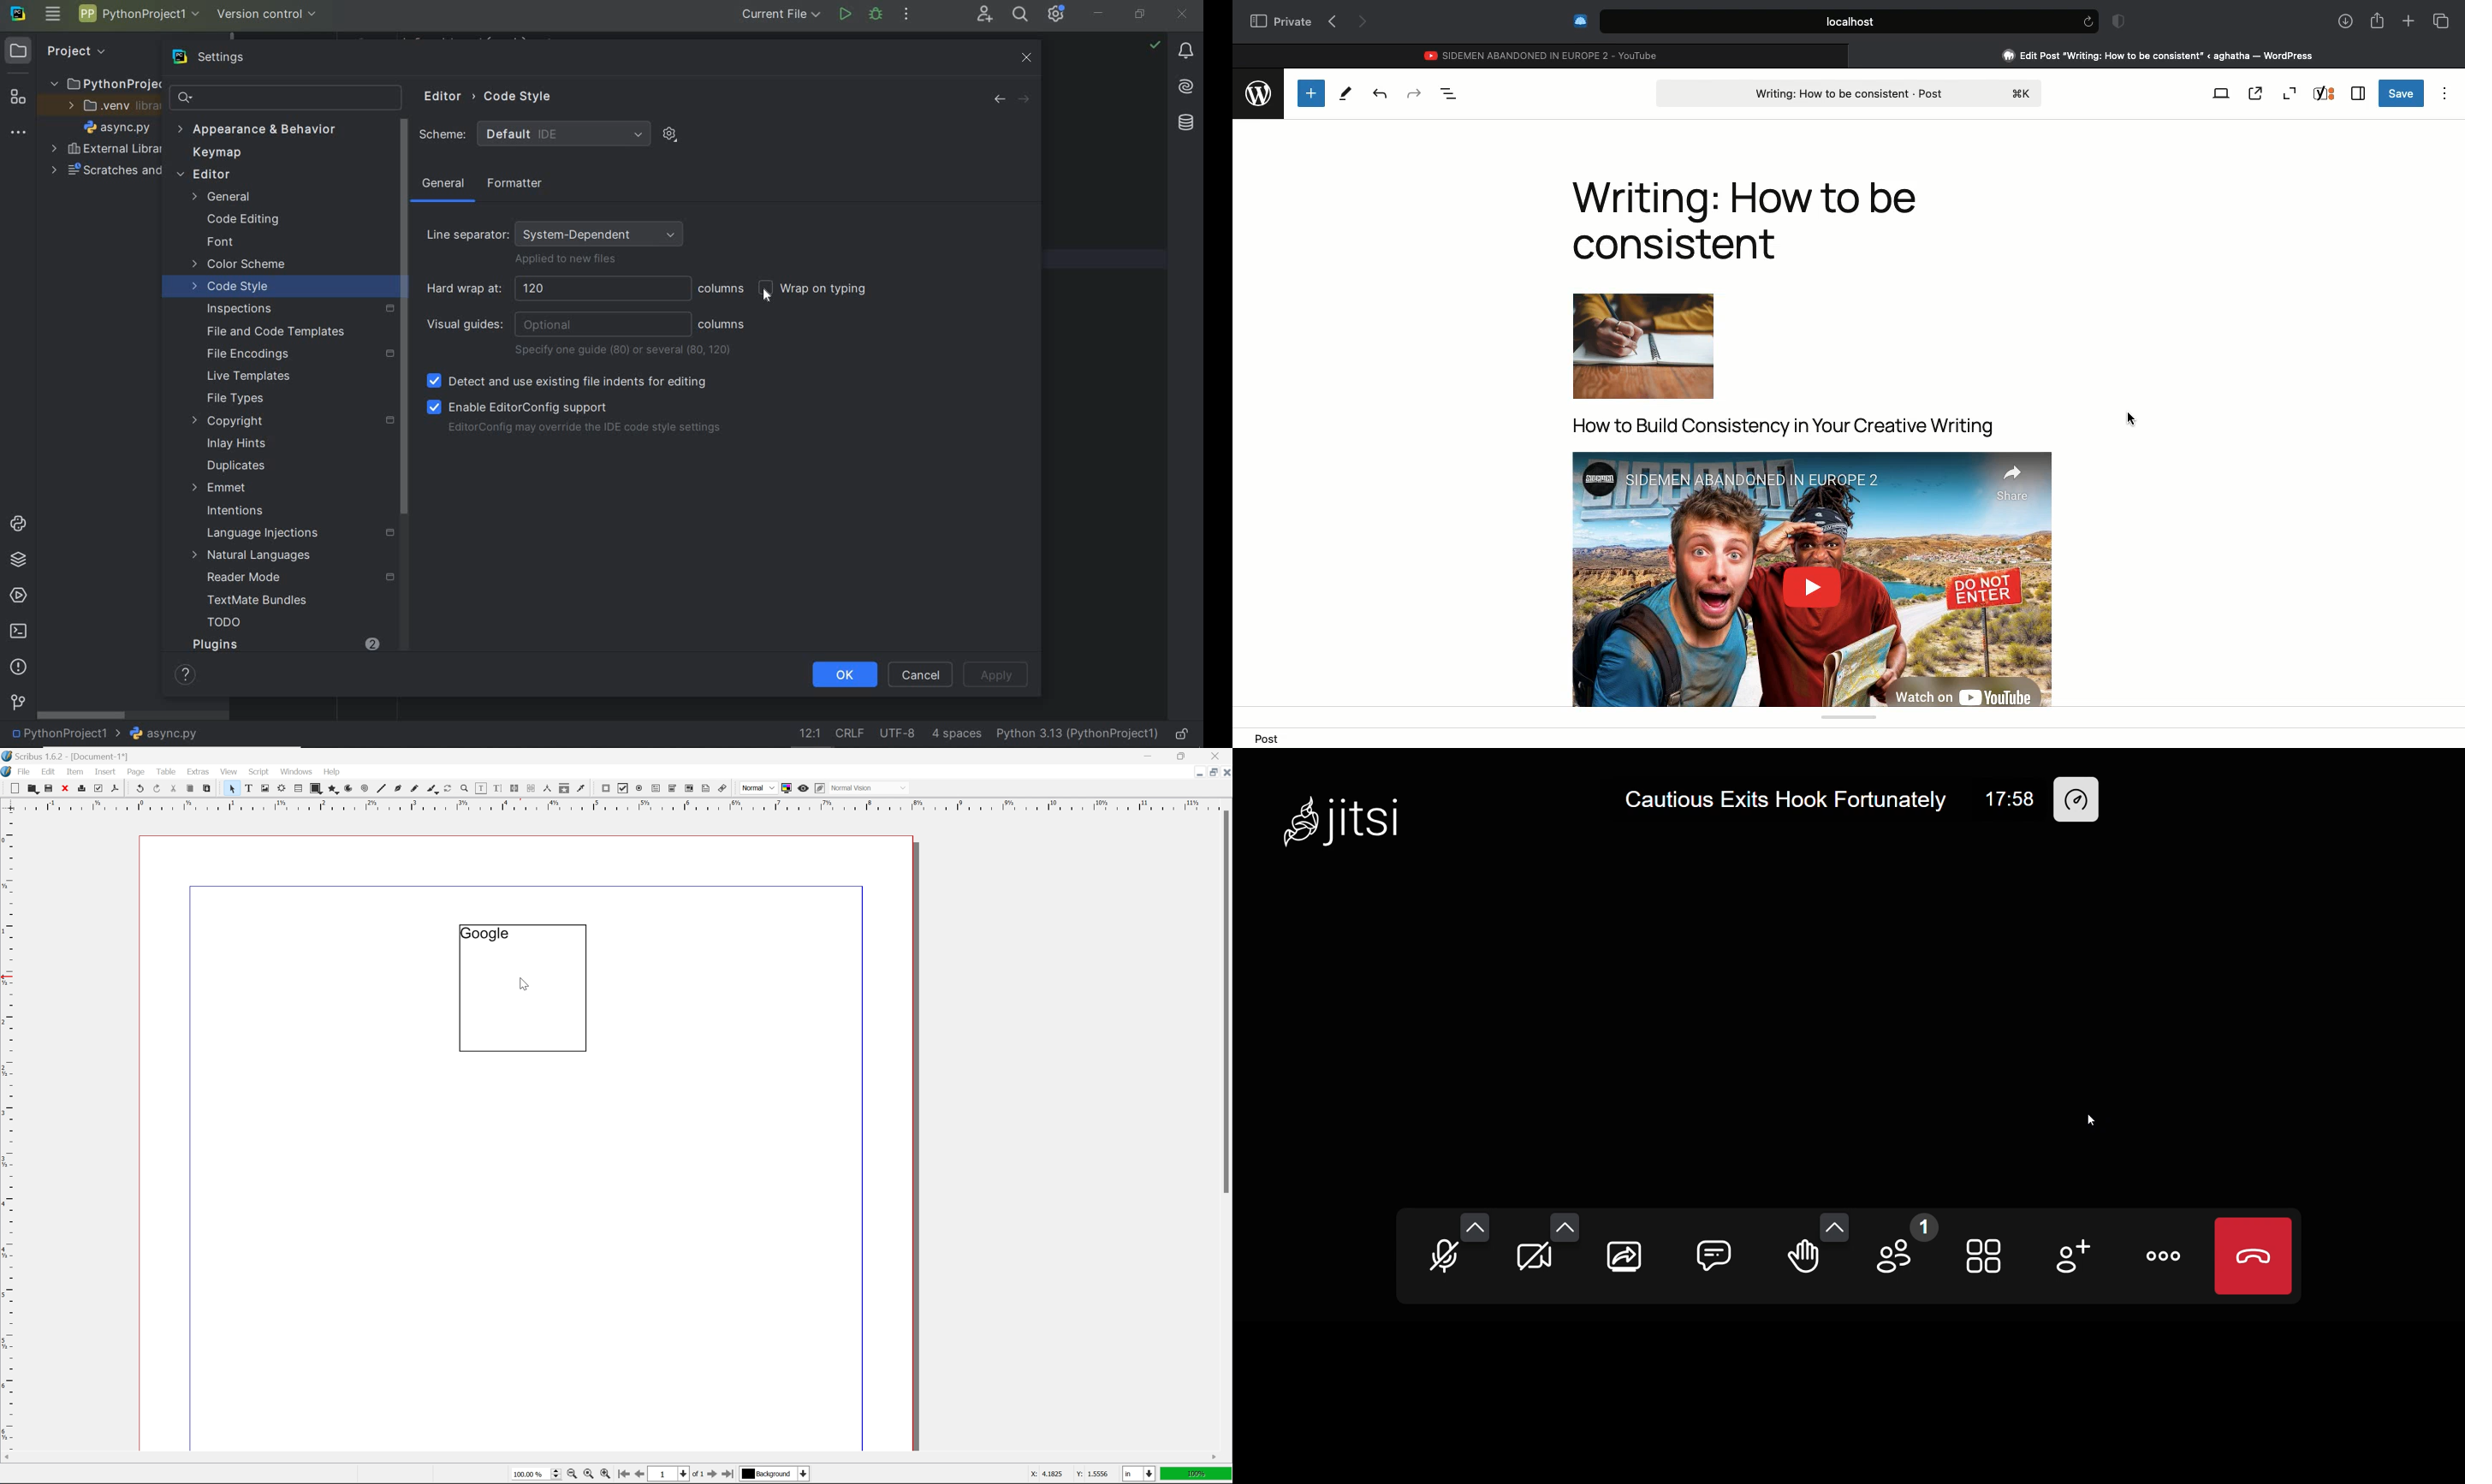 The width and height of the screenshot is (2492, 1484). I want to click on select current unit, so click(1140, 1475).